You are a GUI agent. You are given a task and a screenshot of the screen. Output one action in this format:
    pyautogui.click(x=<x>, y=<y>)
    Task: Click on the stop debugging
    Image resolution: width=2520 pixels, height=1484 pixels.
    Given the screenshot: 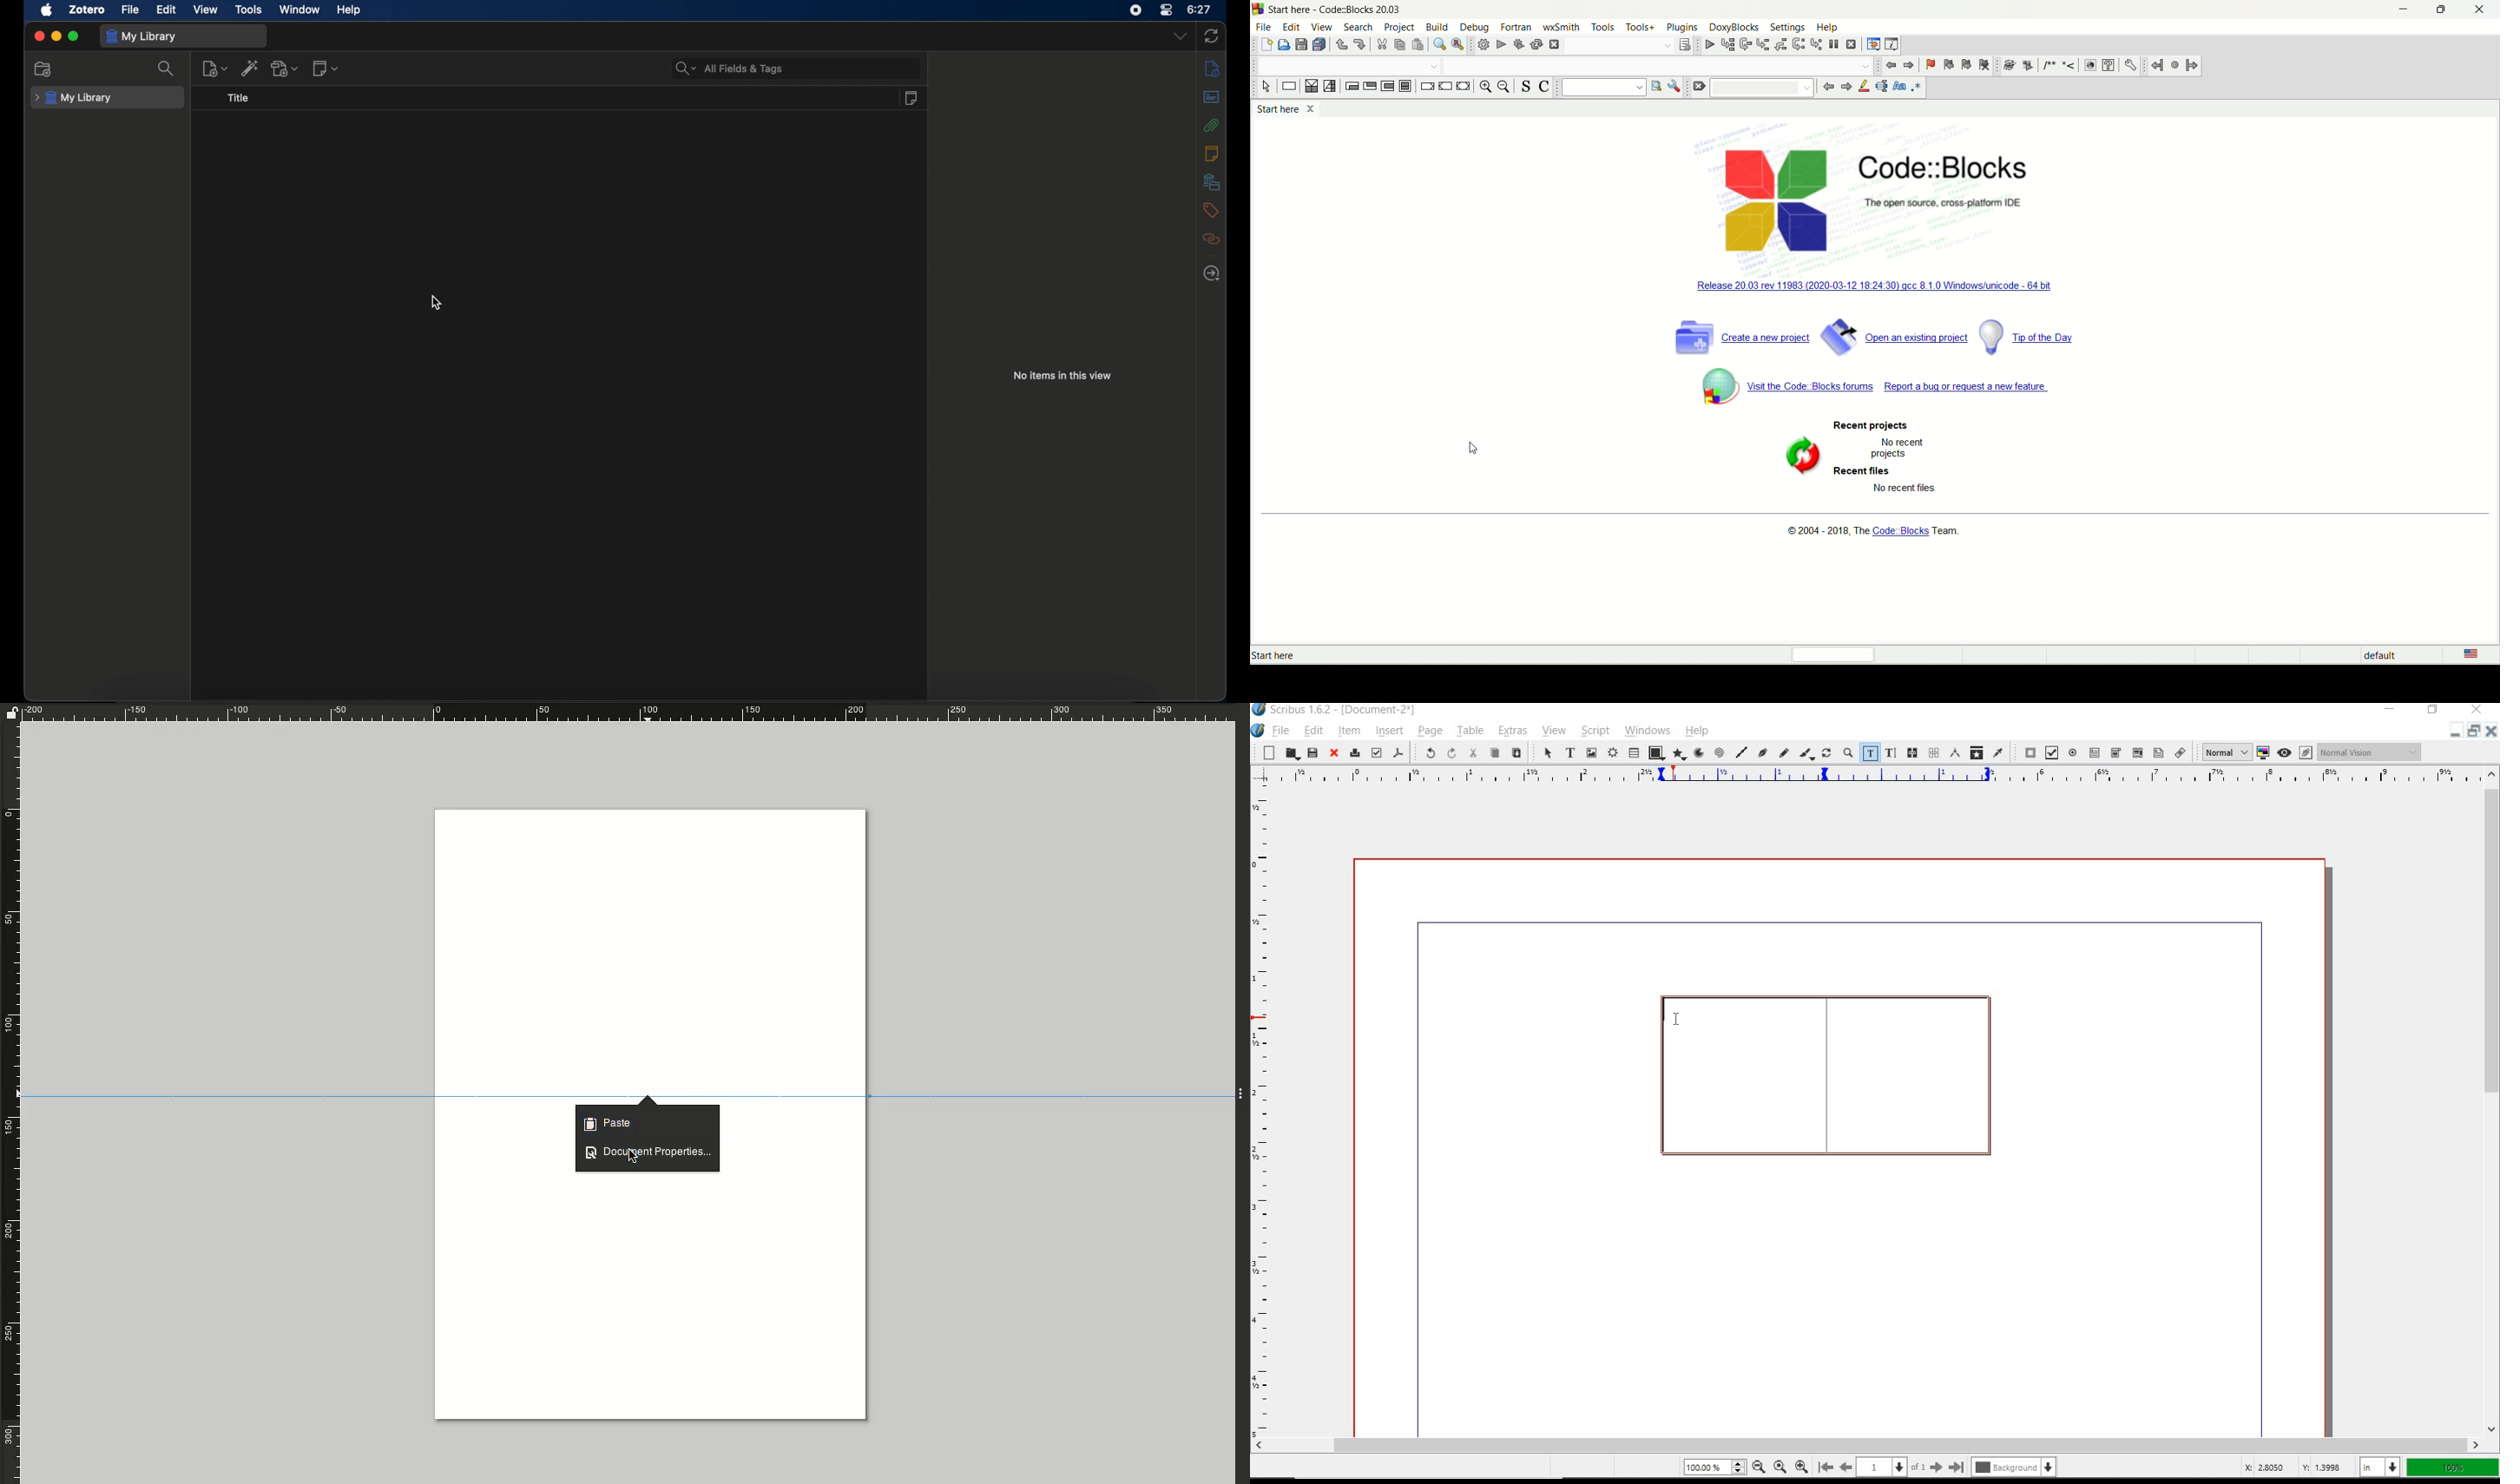 What is the action you would take?
    pyautogui.click(x=1852, y=44)
    